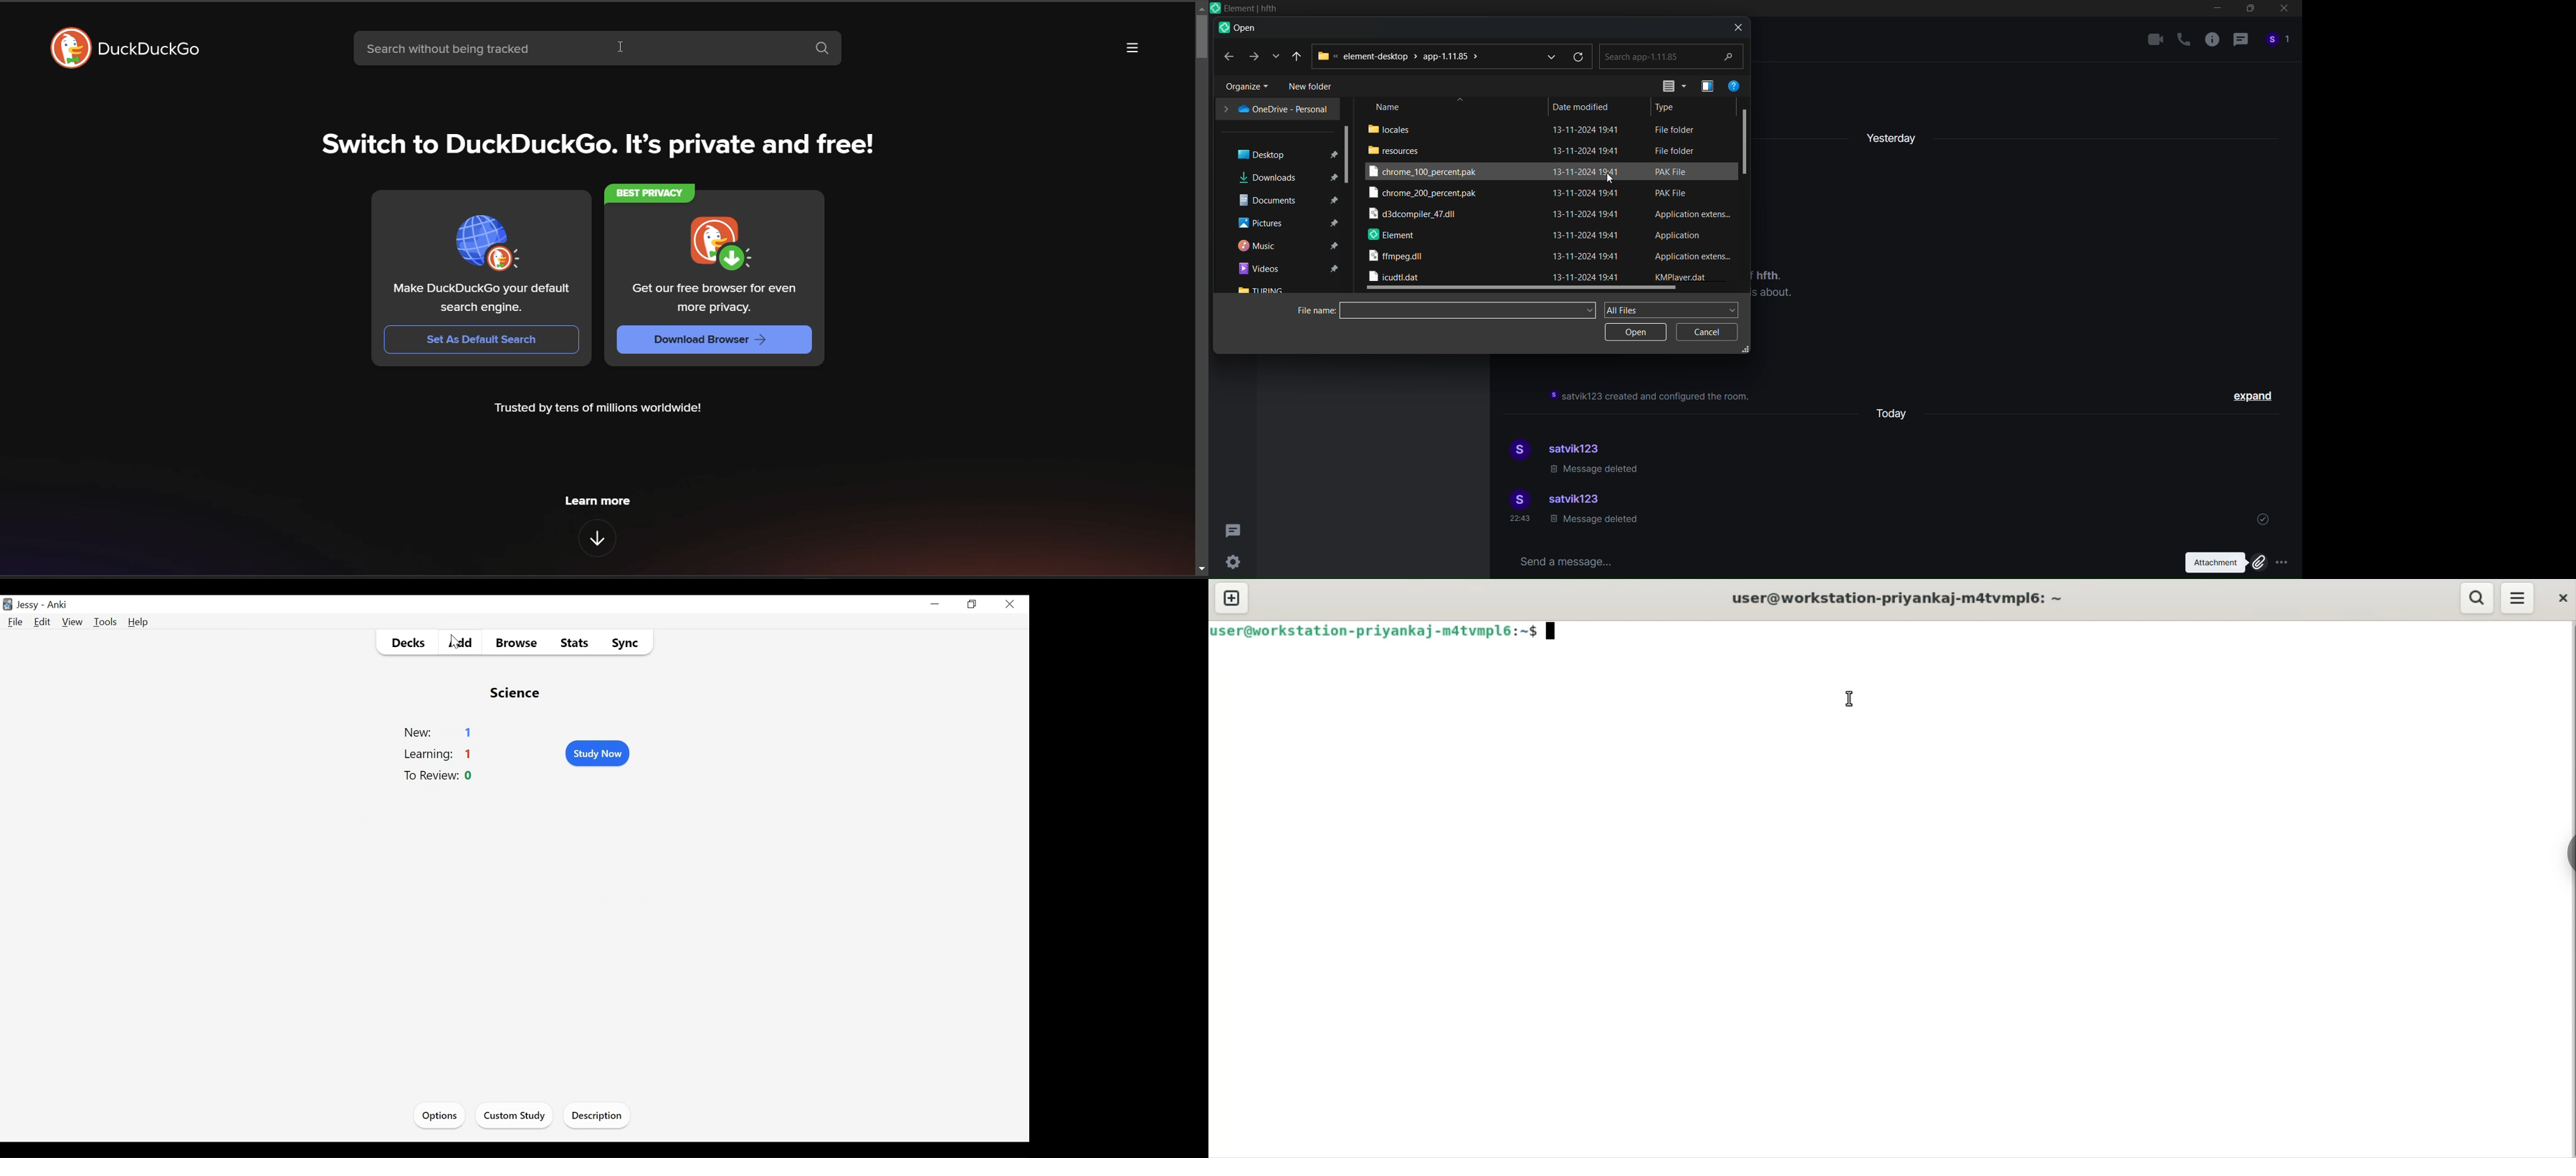  I want to click on one drive, so click(1275, 109).